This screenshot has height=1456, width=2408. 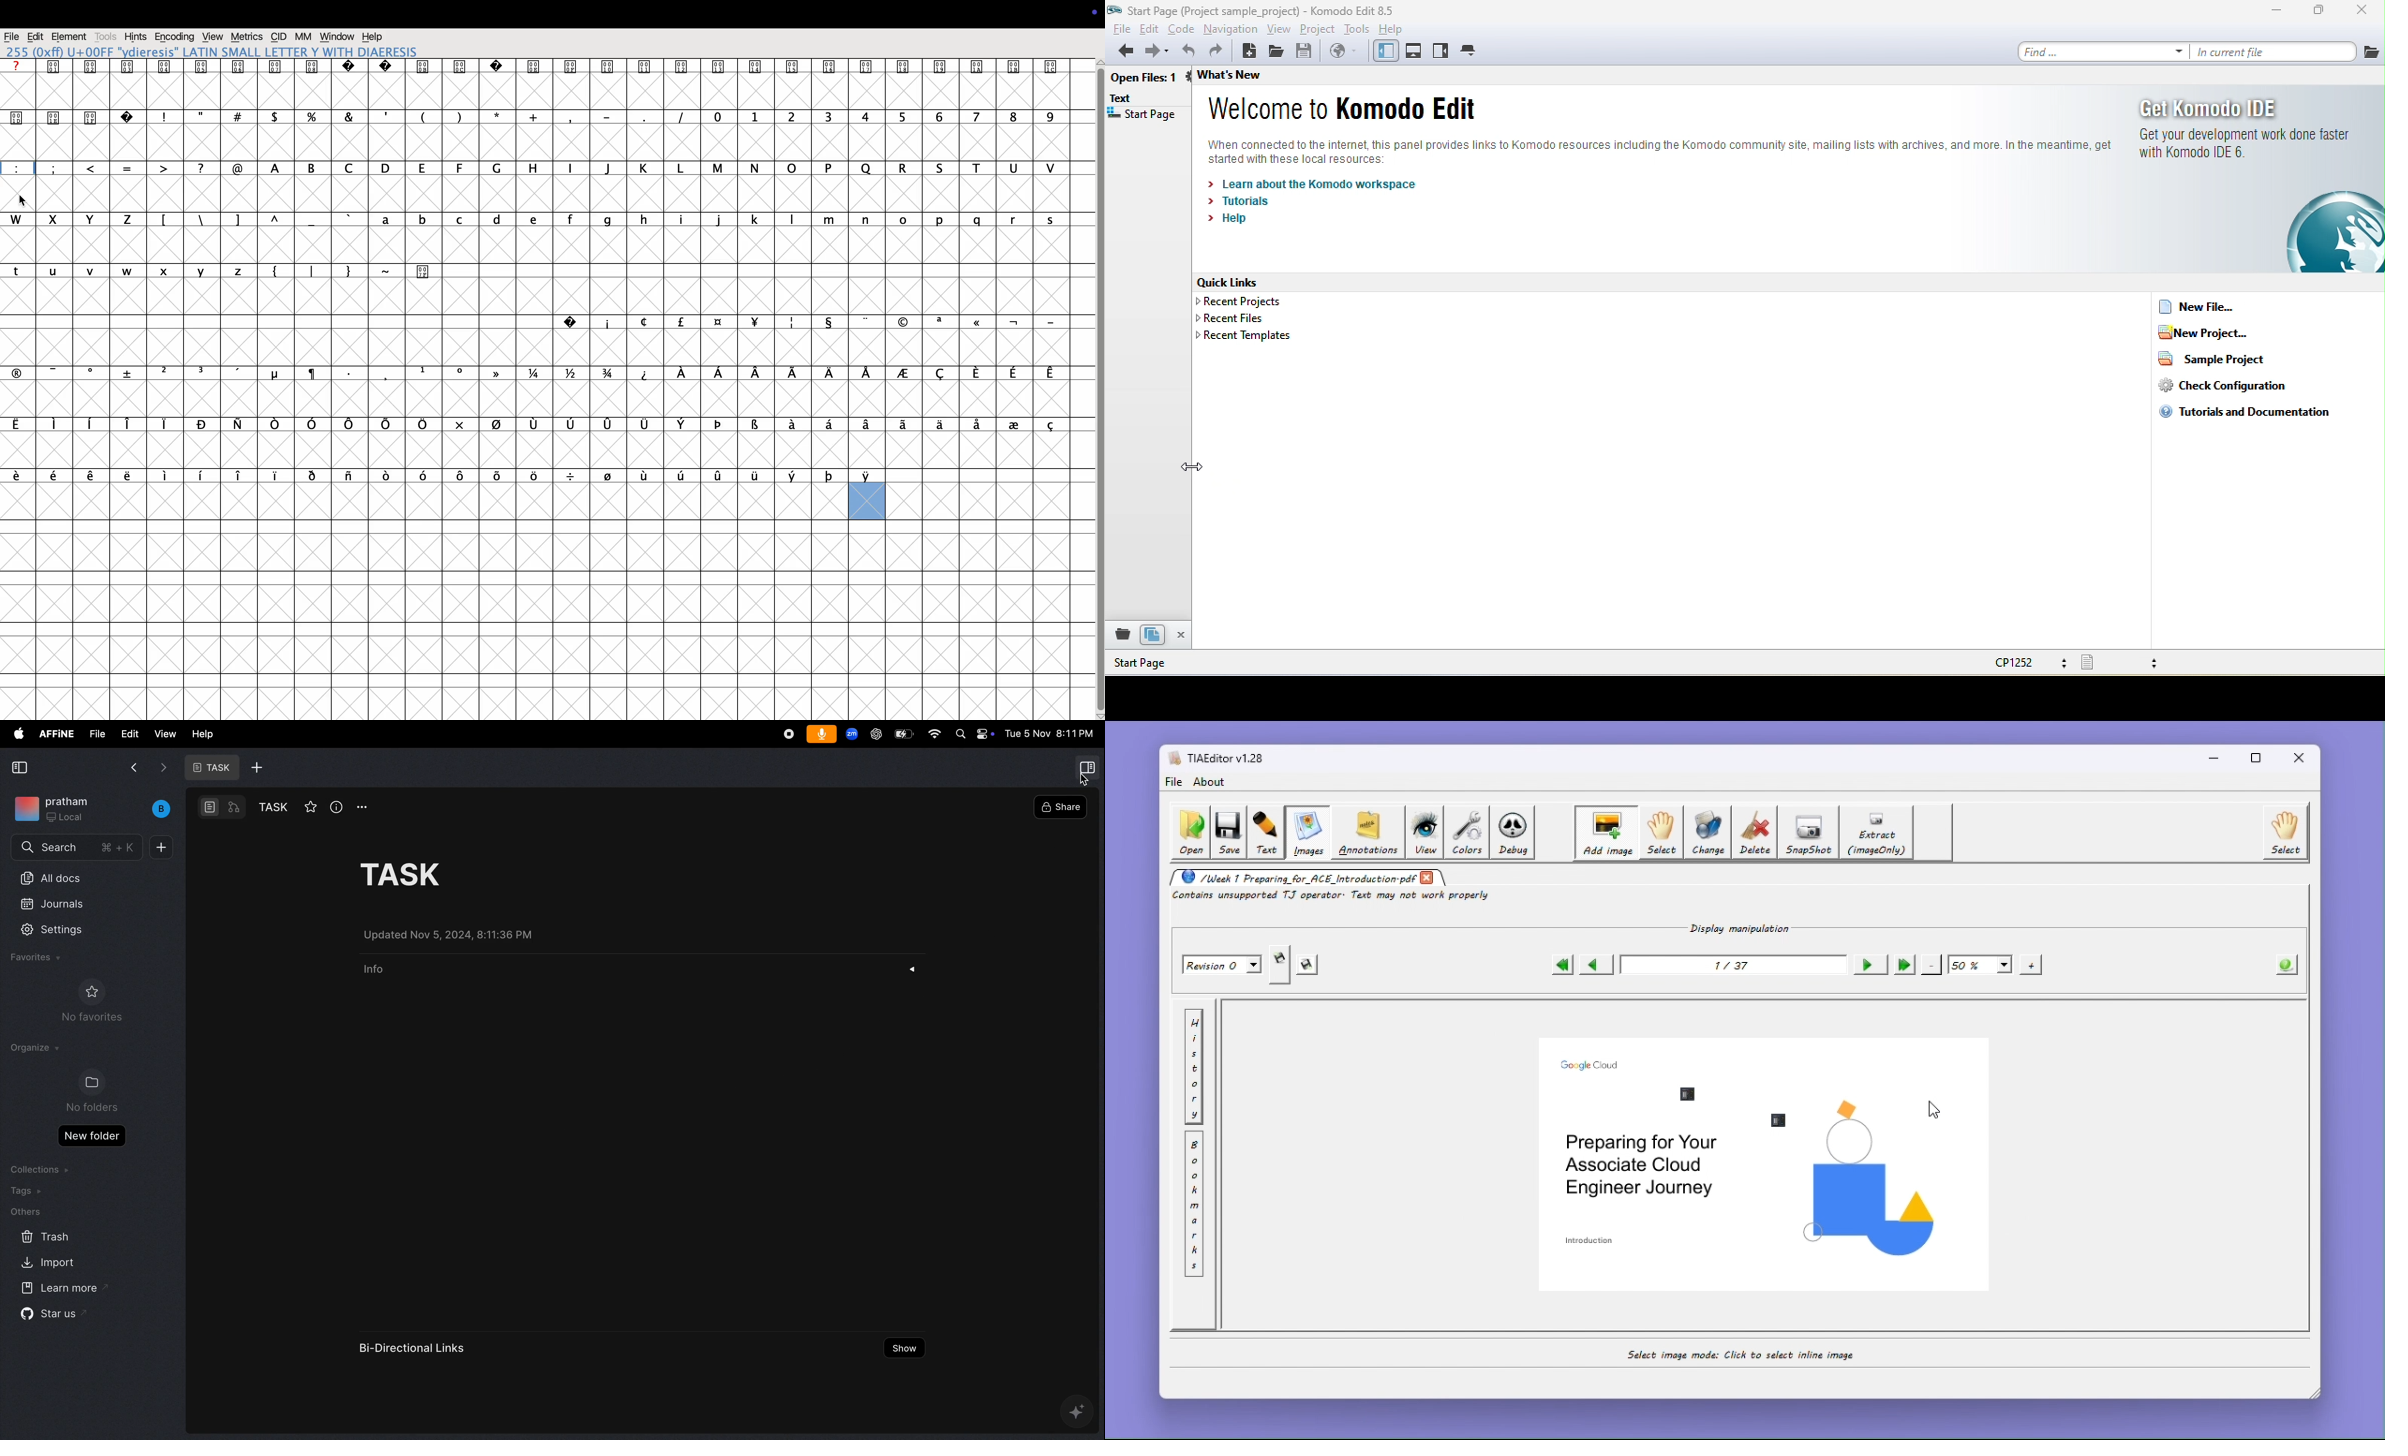 What do you see at coordinates (1098, 364) in the screenshot?
I see `vertical scroll bar` at bounding box center [1098, 364].